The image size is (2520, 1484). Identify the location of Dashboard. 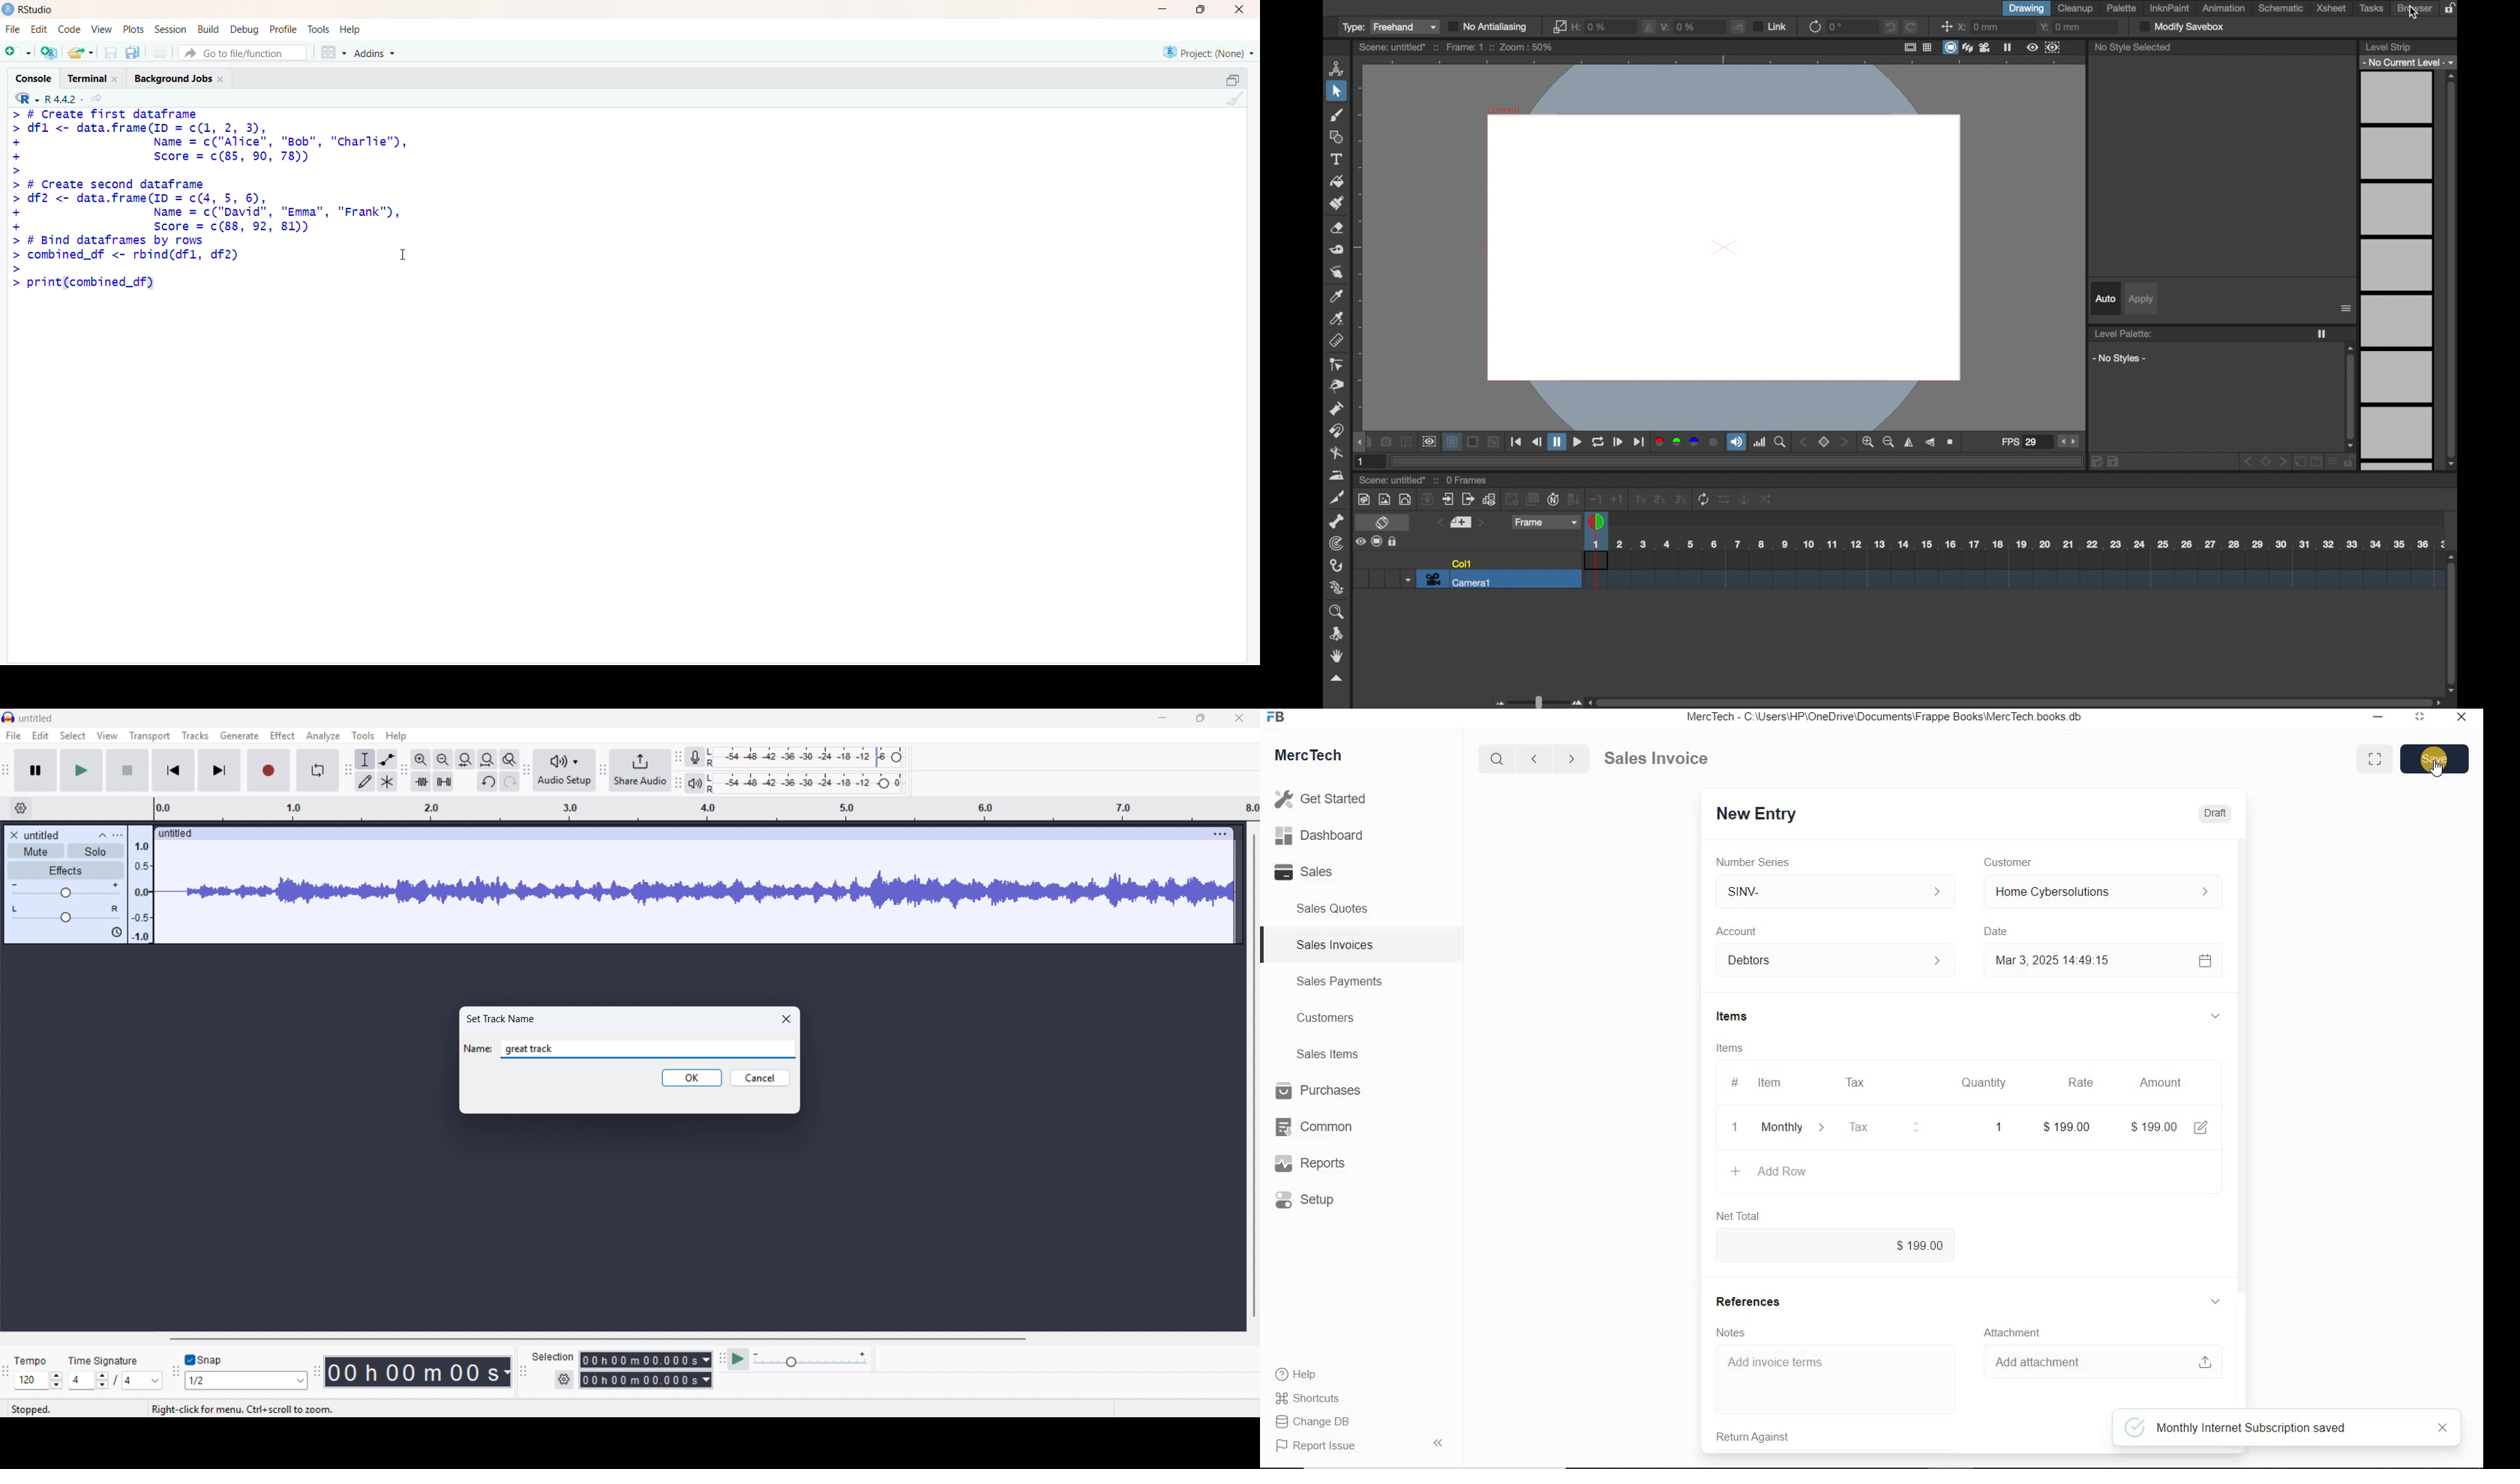
(1326, 836).